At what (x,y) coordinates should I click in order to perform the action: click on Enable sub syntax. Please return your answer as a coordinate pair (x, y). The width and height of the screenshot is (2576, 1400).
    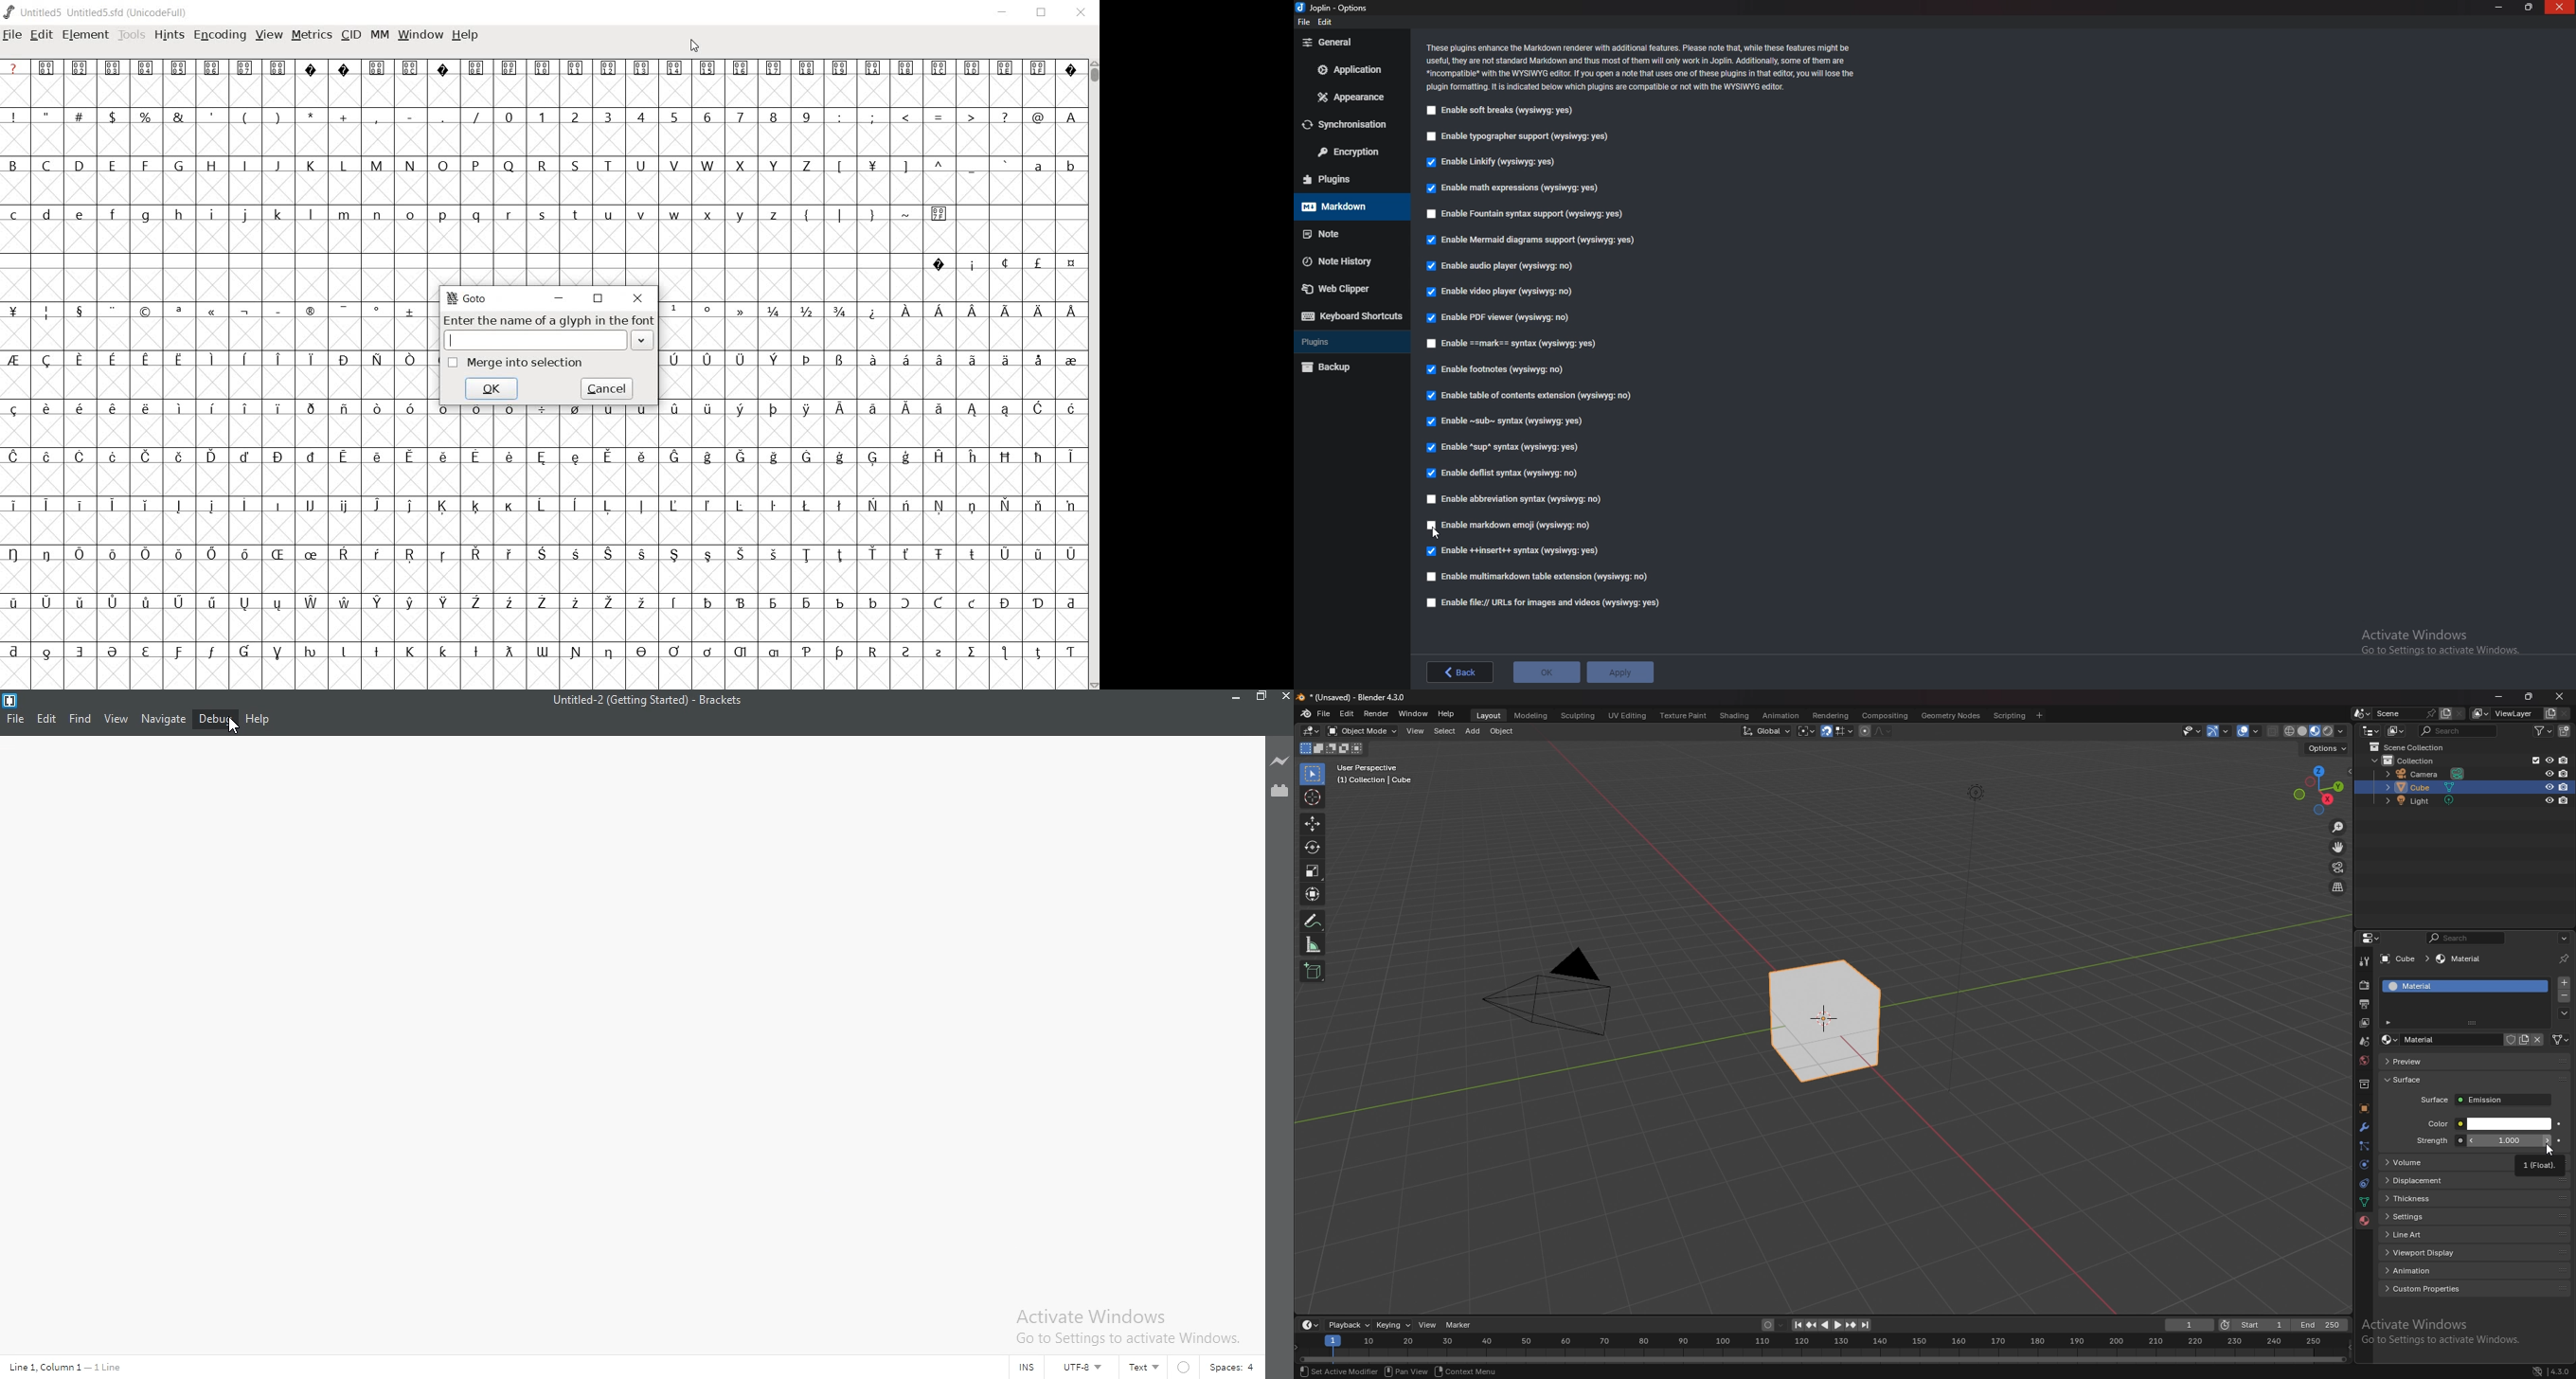
    Looking at the image, I should click on (1504, 421).